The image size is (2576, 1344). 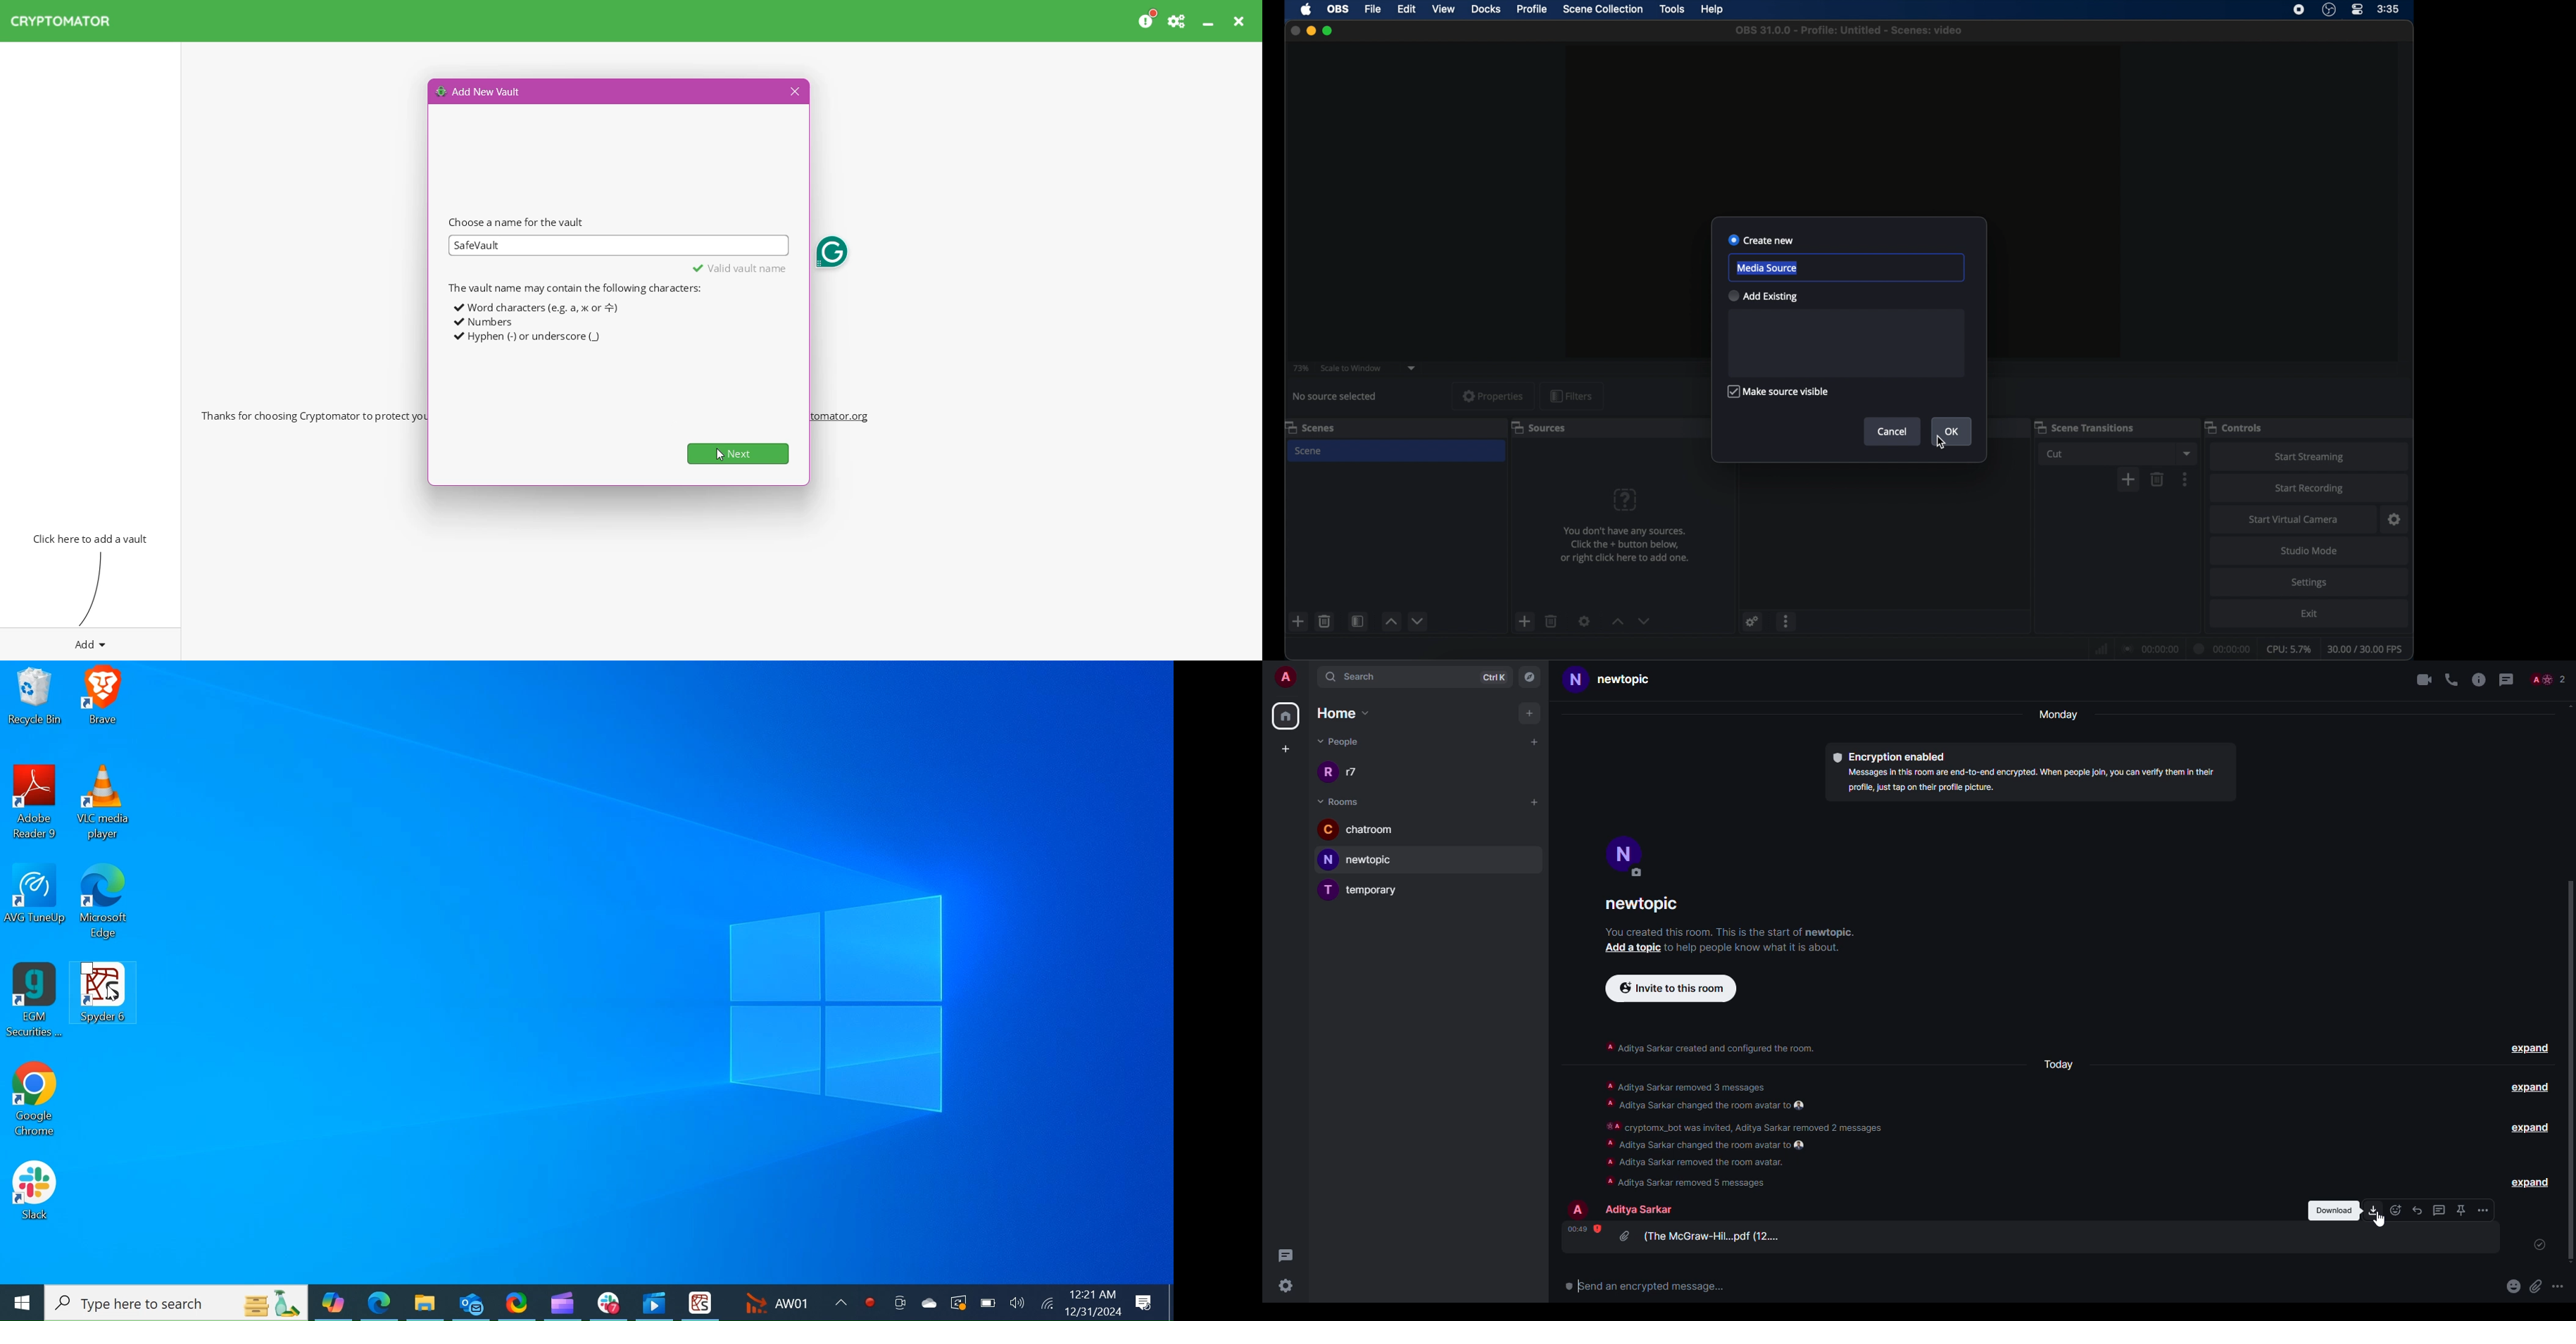 What do you see at coordinates (103, 901) in the screenshot?
I see `Microsoft Edge Desktop Icon` at bounding box center [103, 901].